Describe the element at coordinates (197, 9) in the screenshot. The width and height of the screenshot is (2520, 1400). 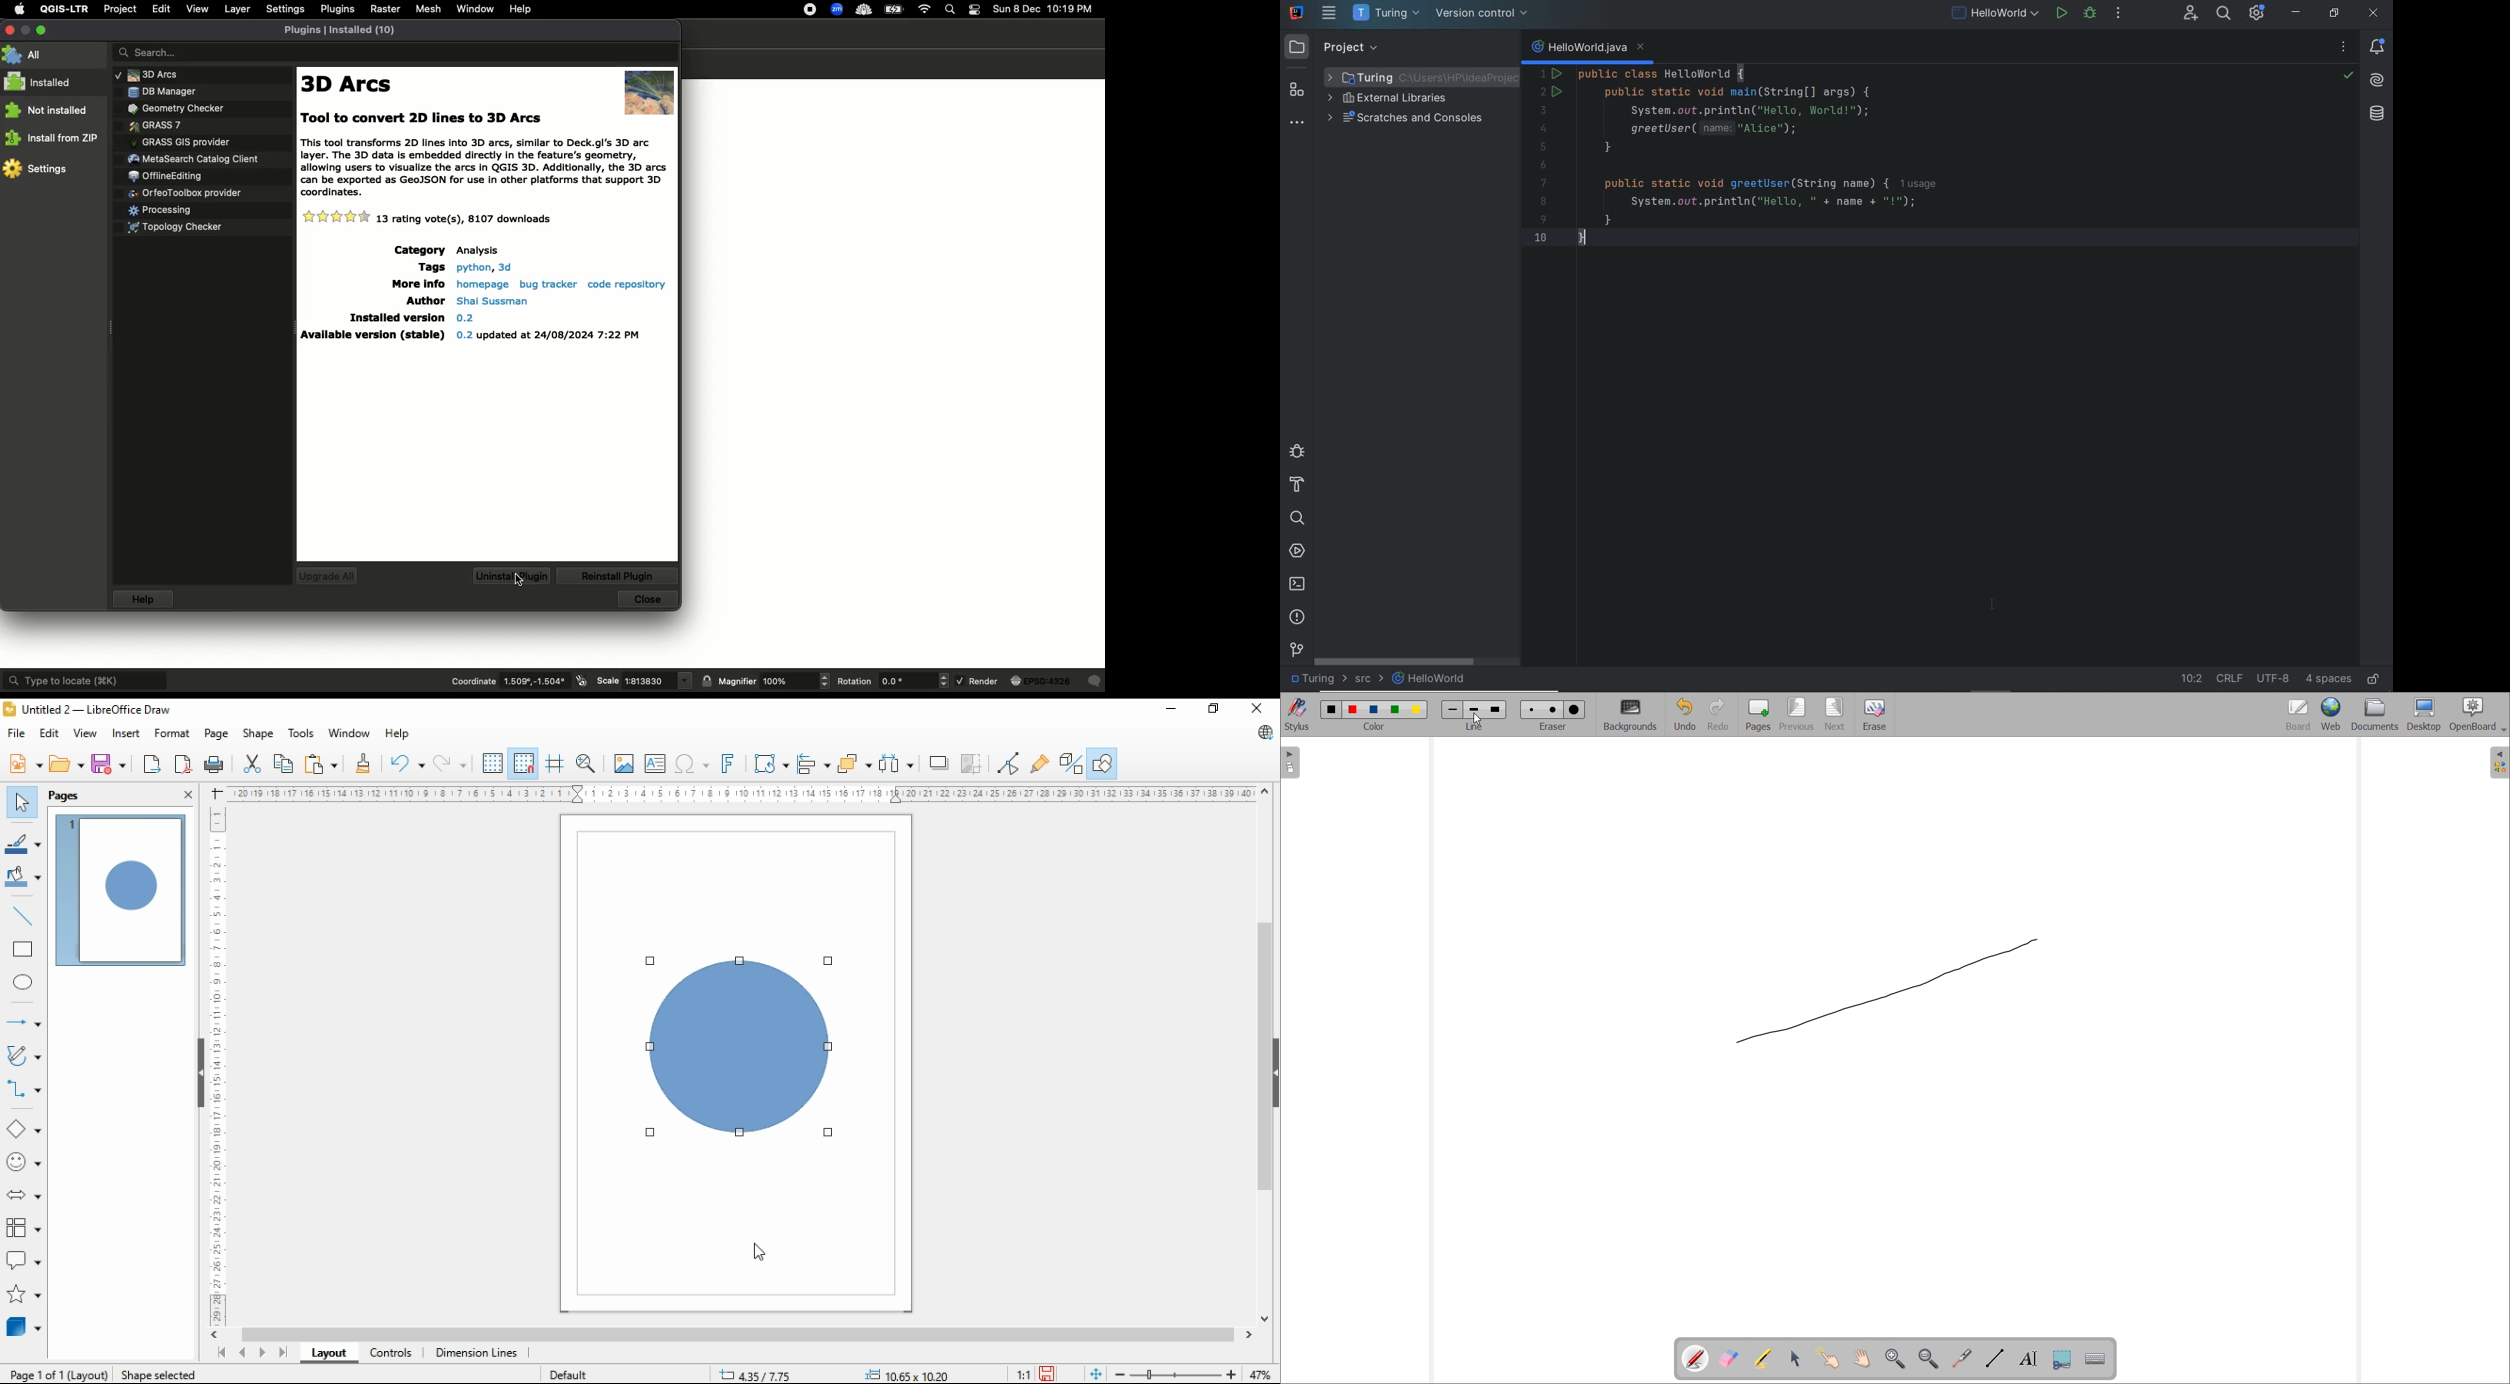
I see `View` at that location.